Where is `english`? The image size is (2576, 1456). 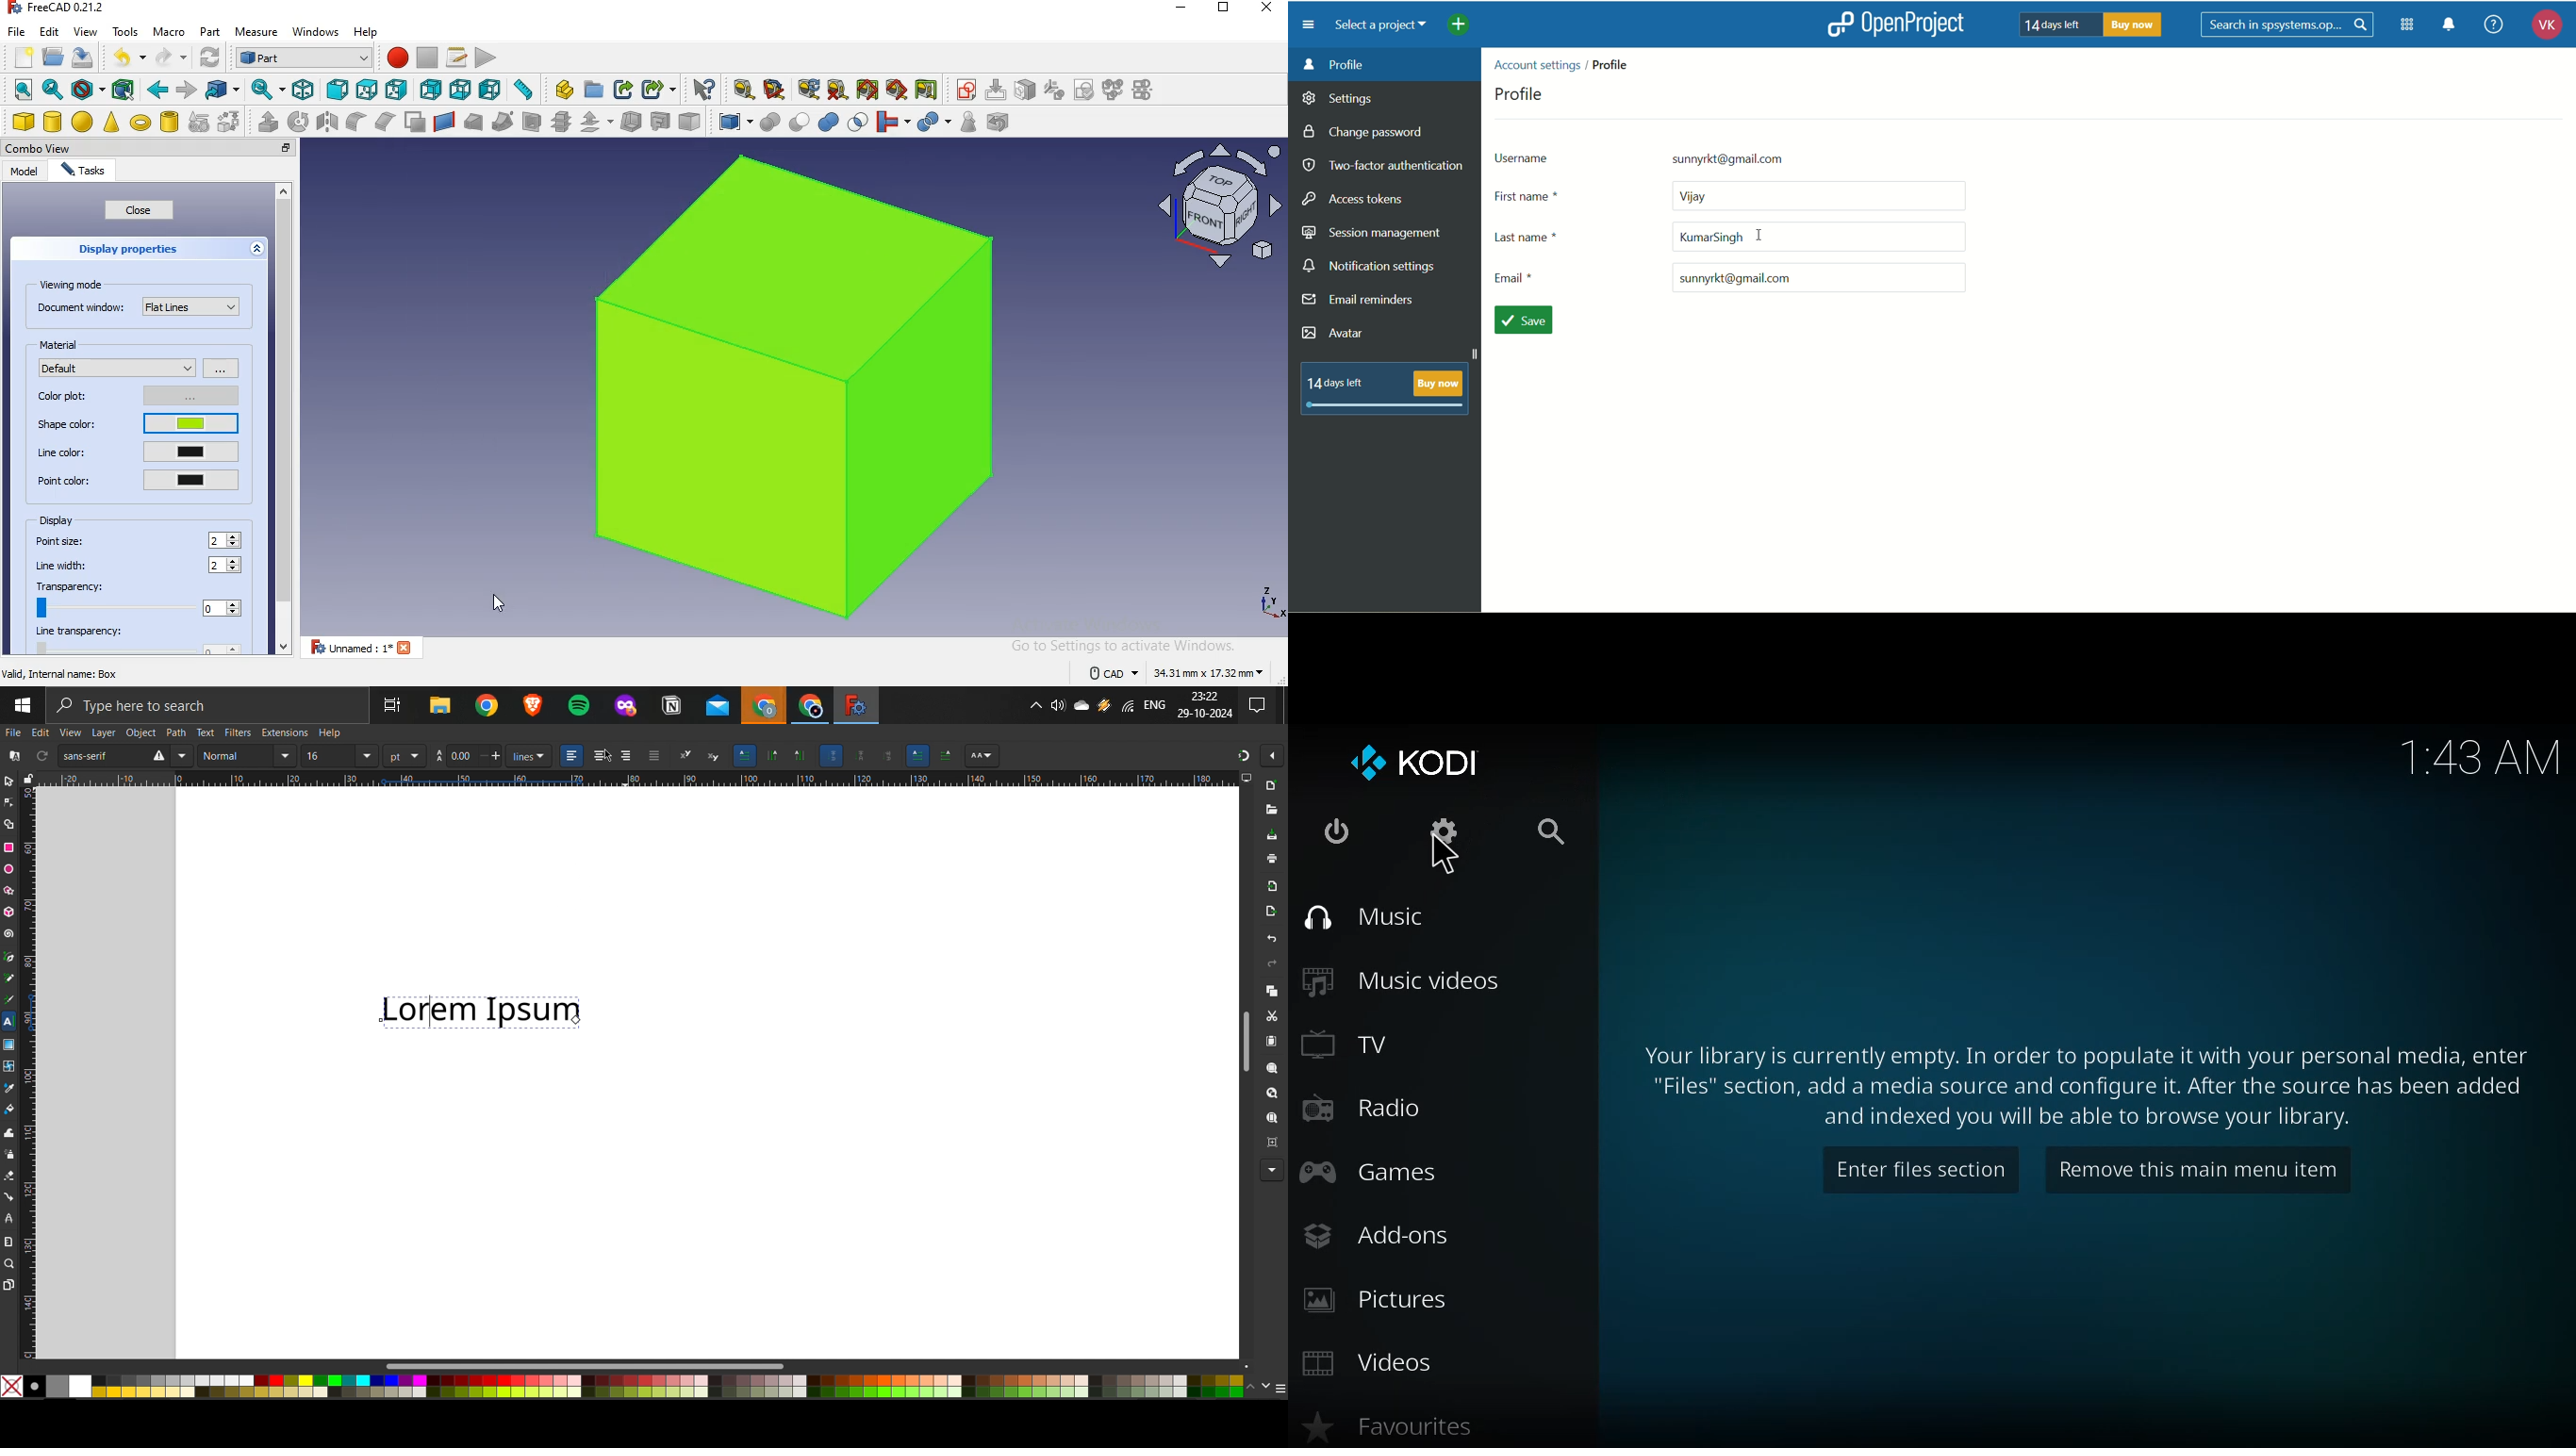 english is located at coordinates (1155, 705).